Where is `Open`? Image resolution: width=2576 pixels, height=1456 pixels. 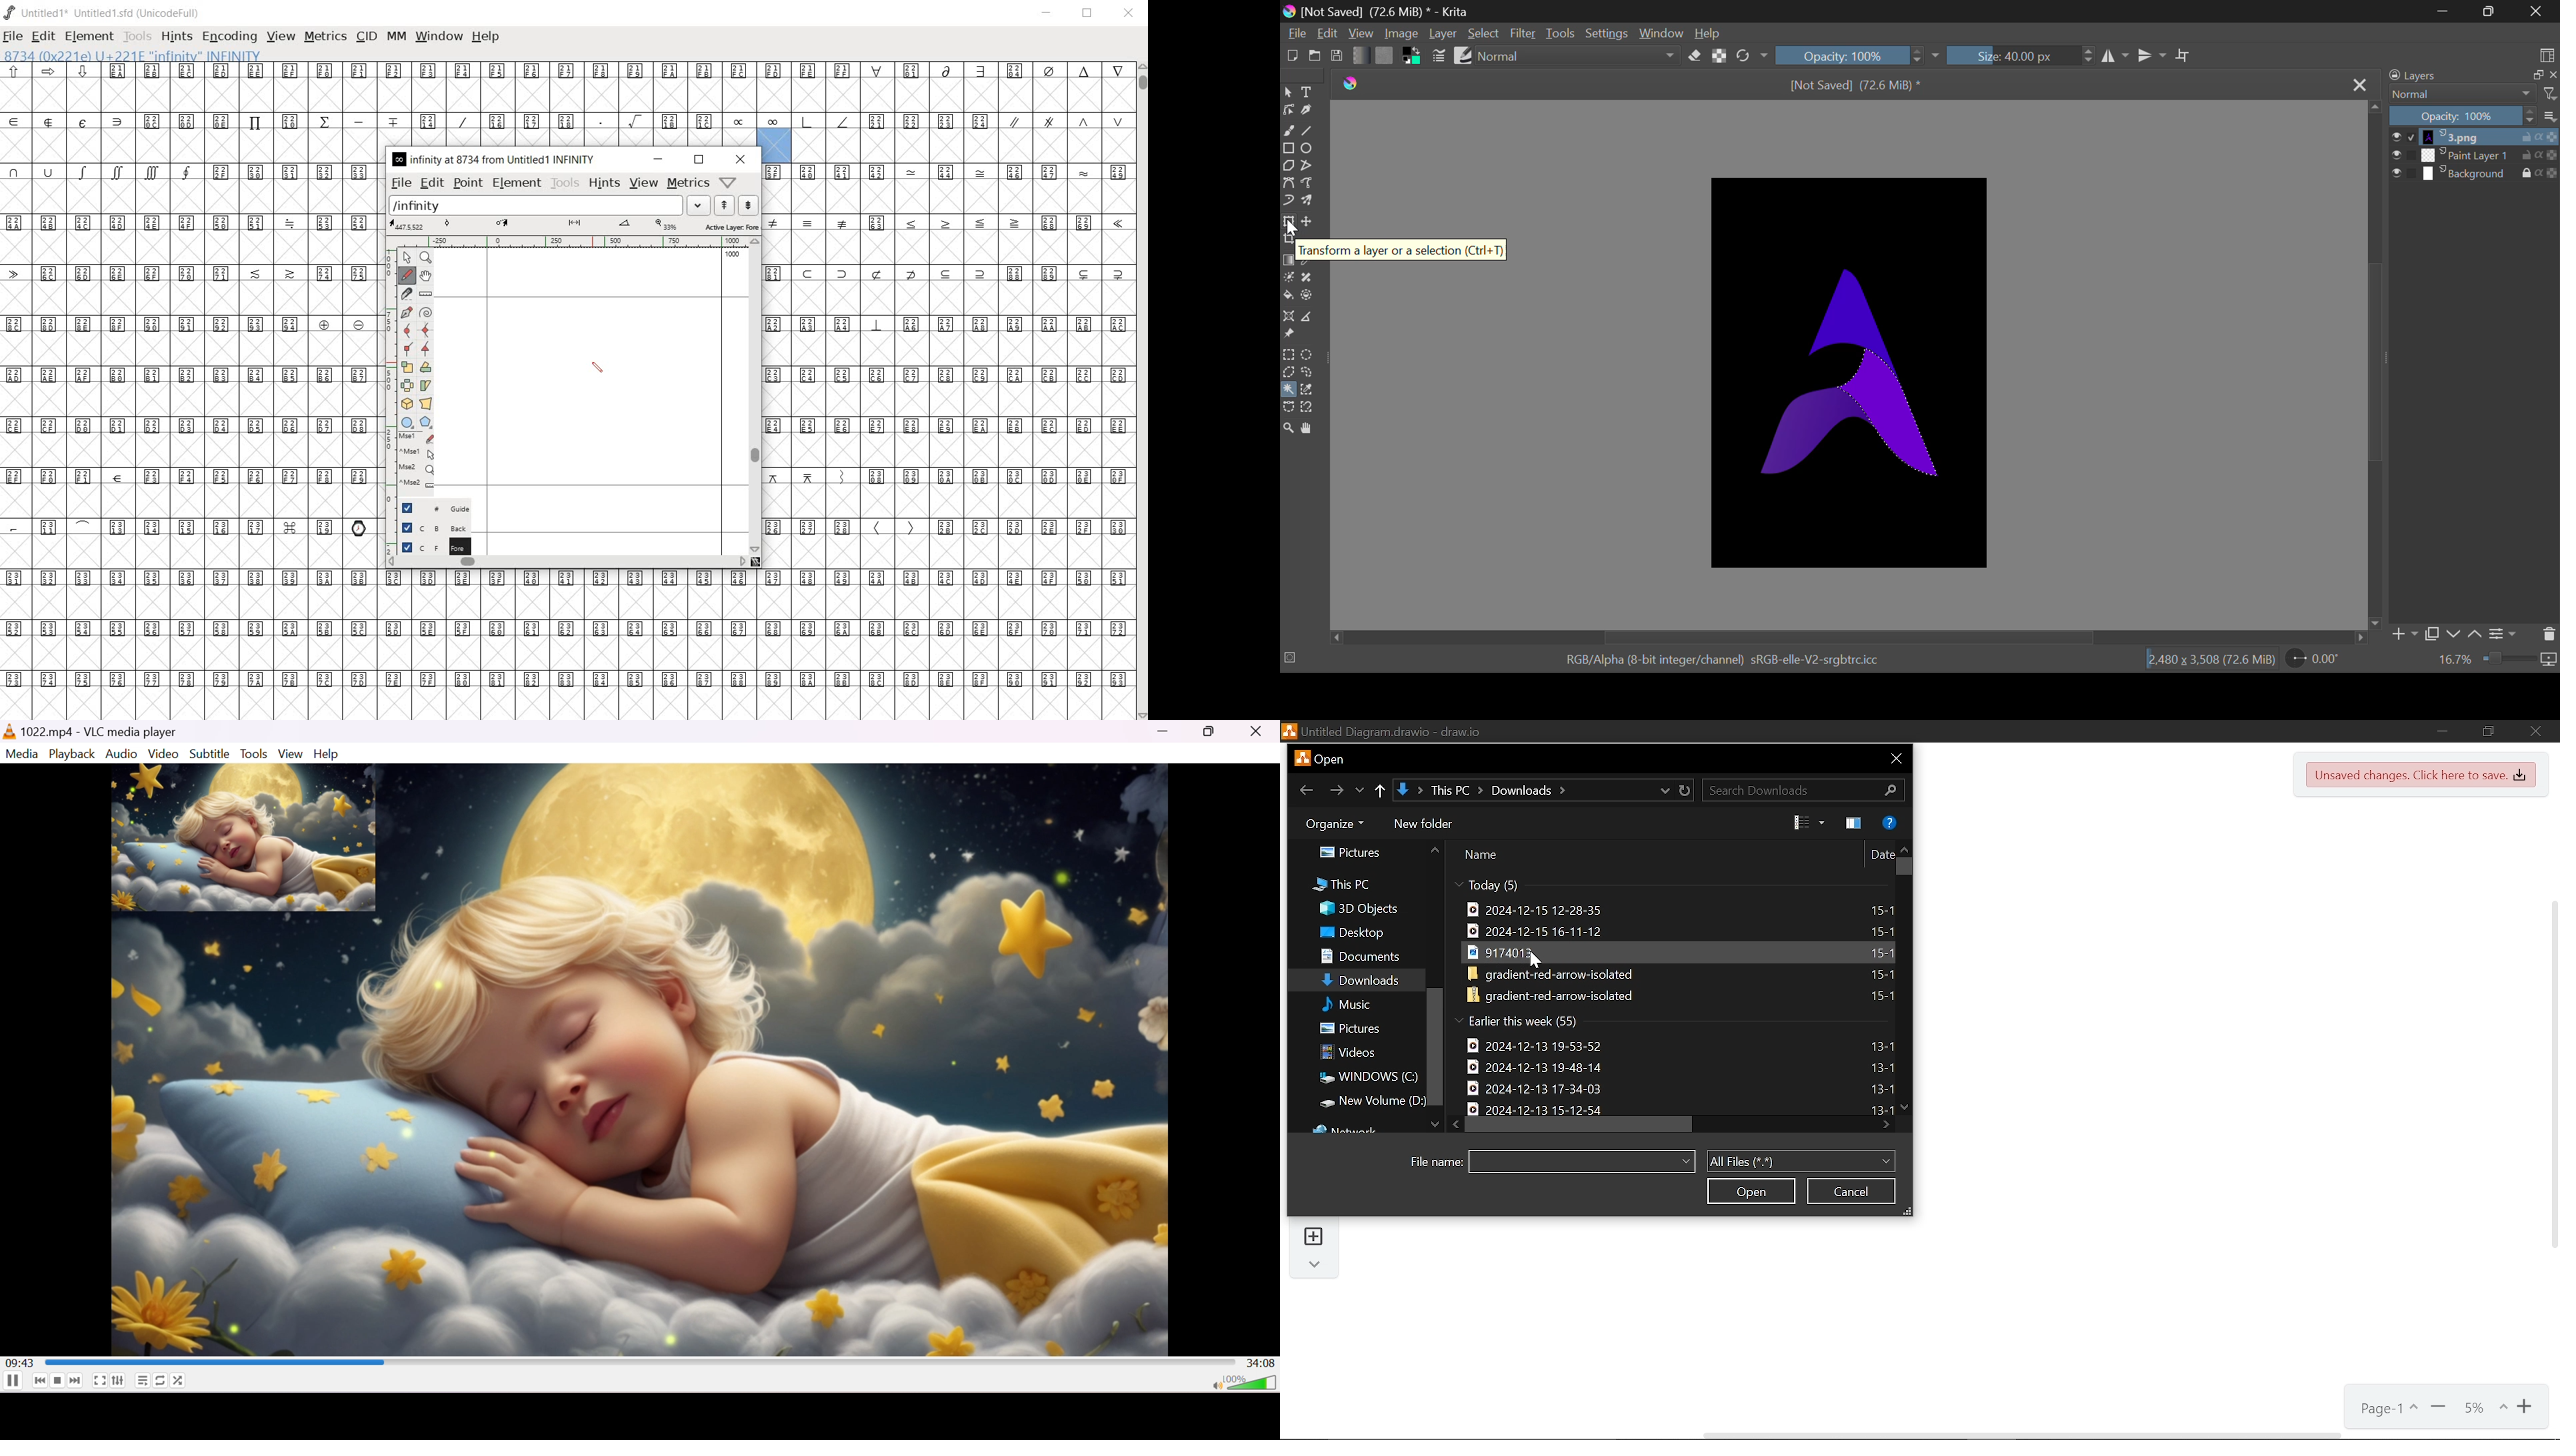
Open is located at coordinates (1315, 56).